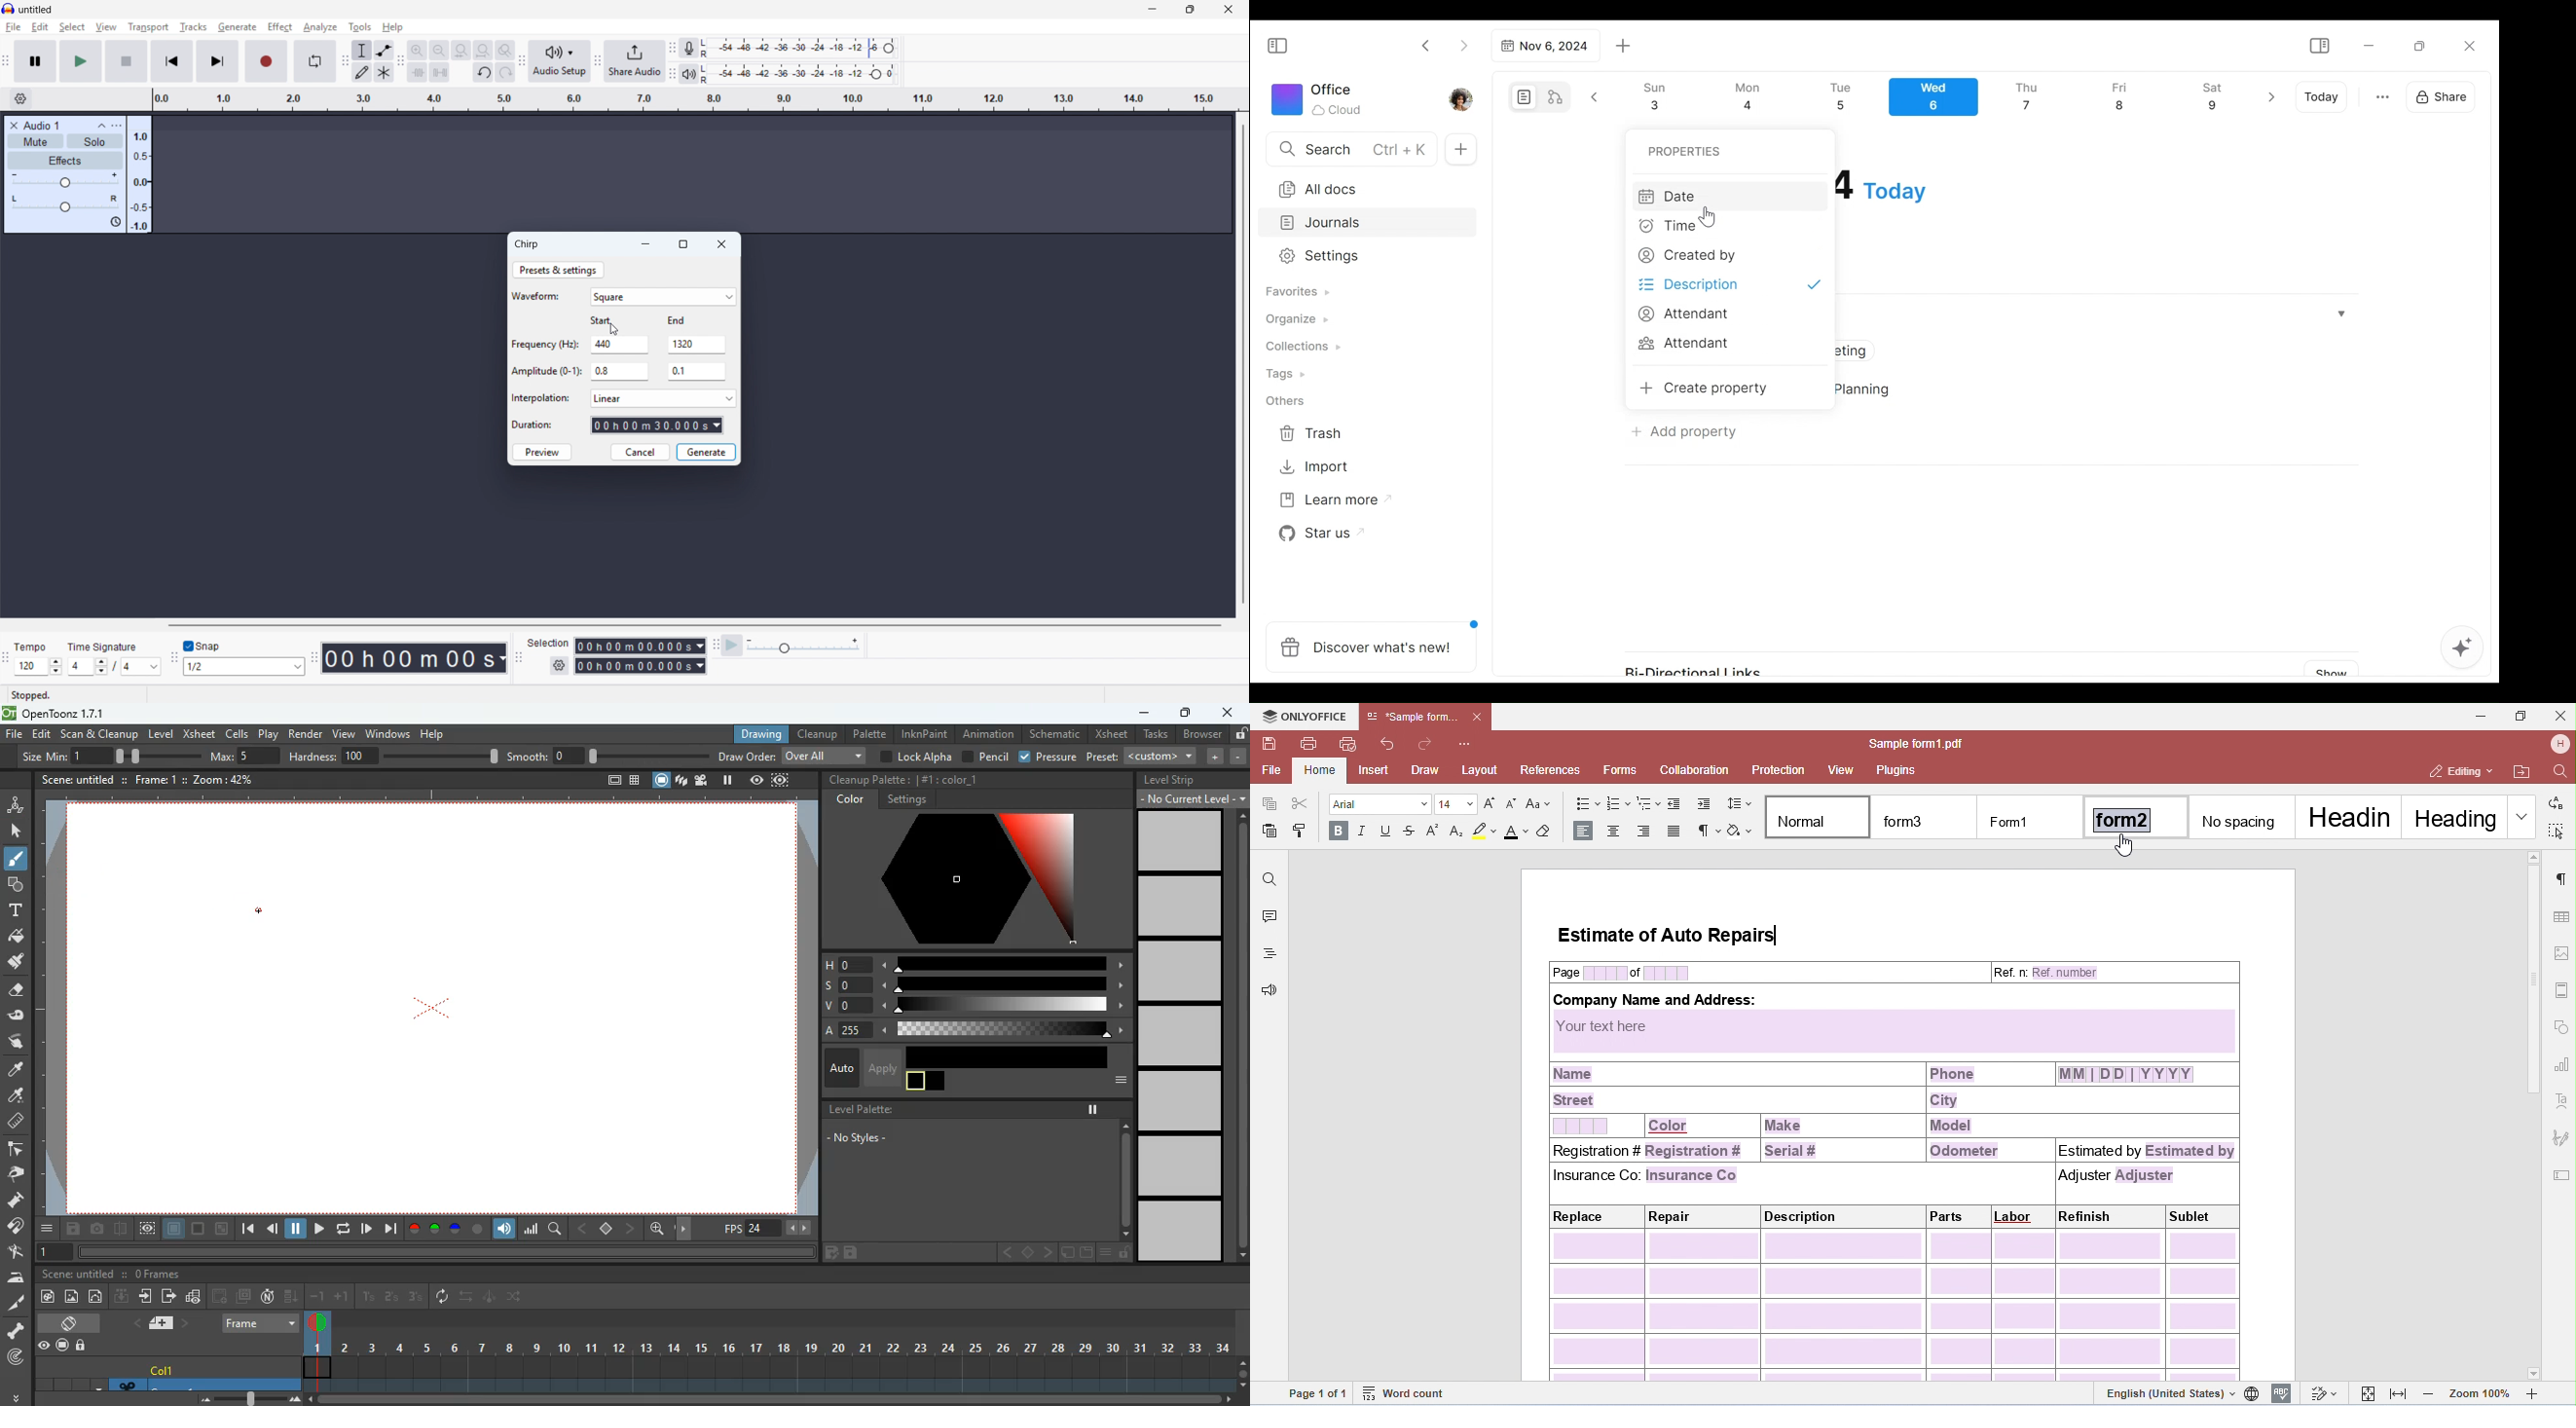  I want to click on Calendar, so click(1939, 100).